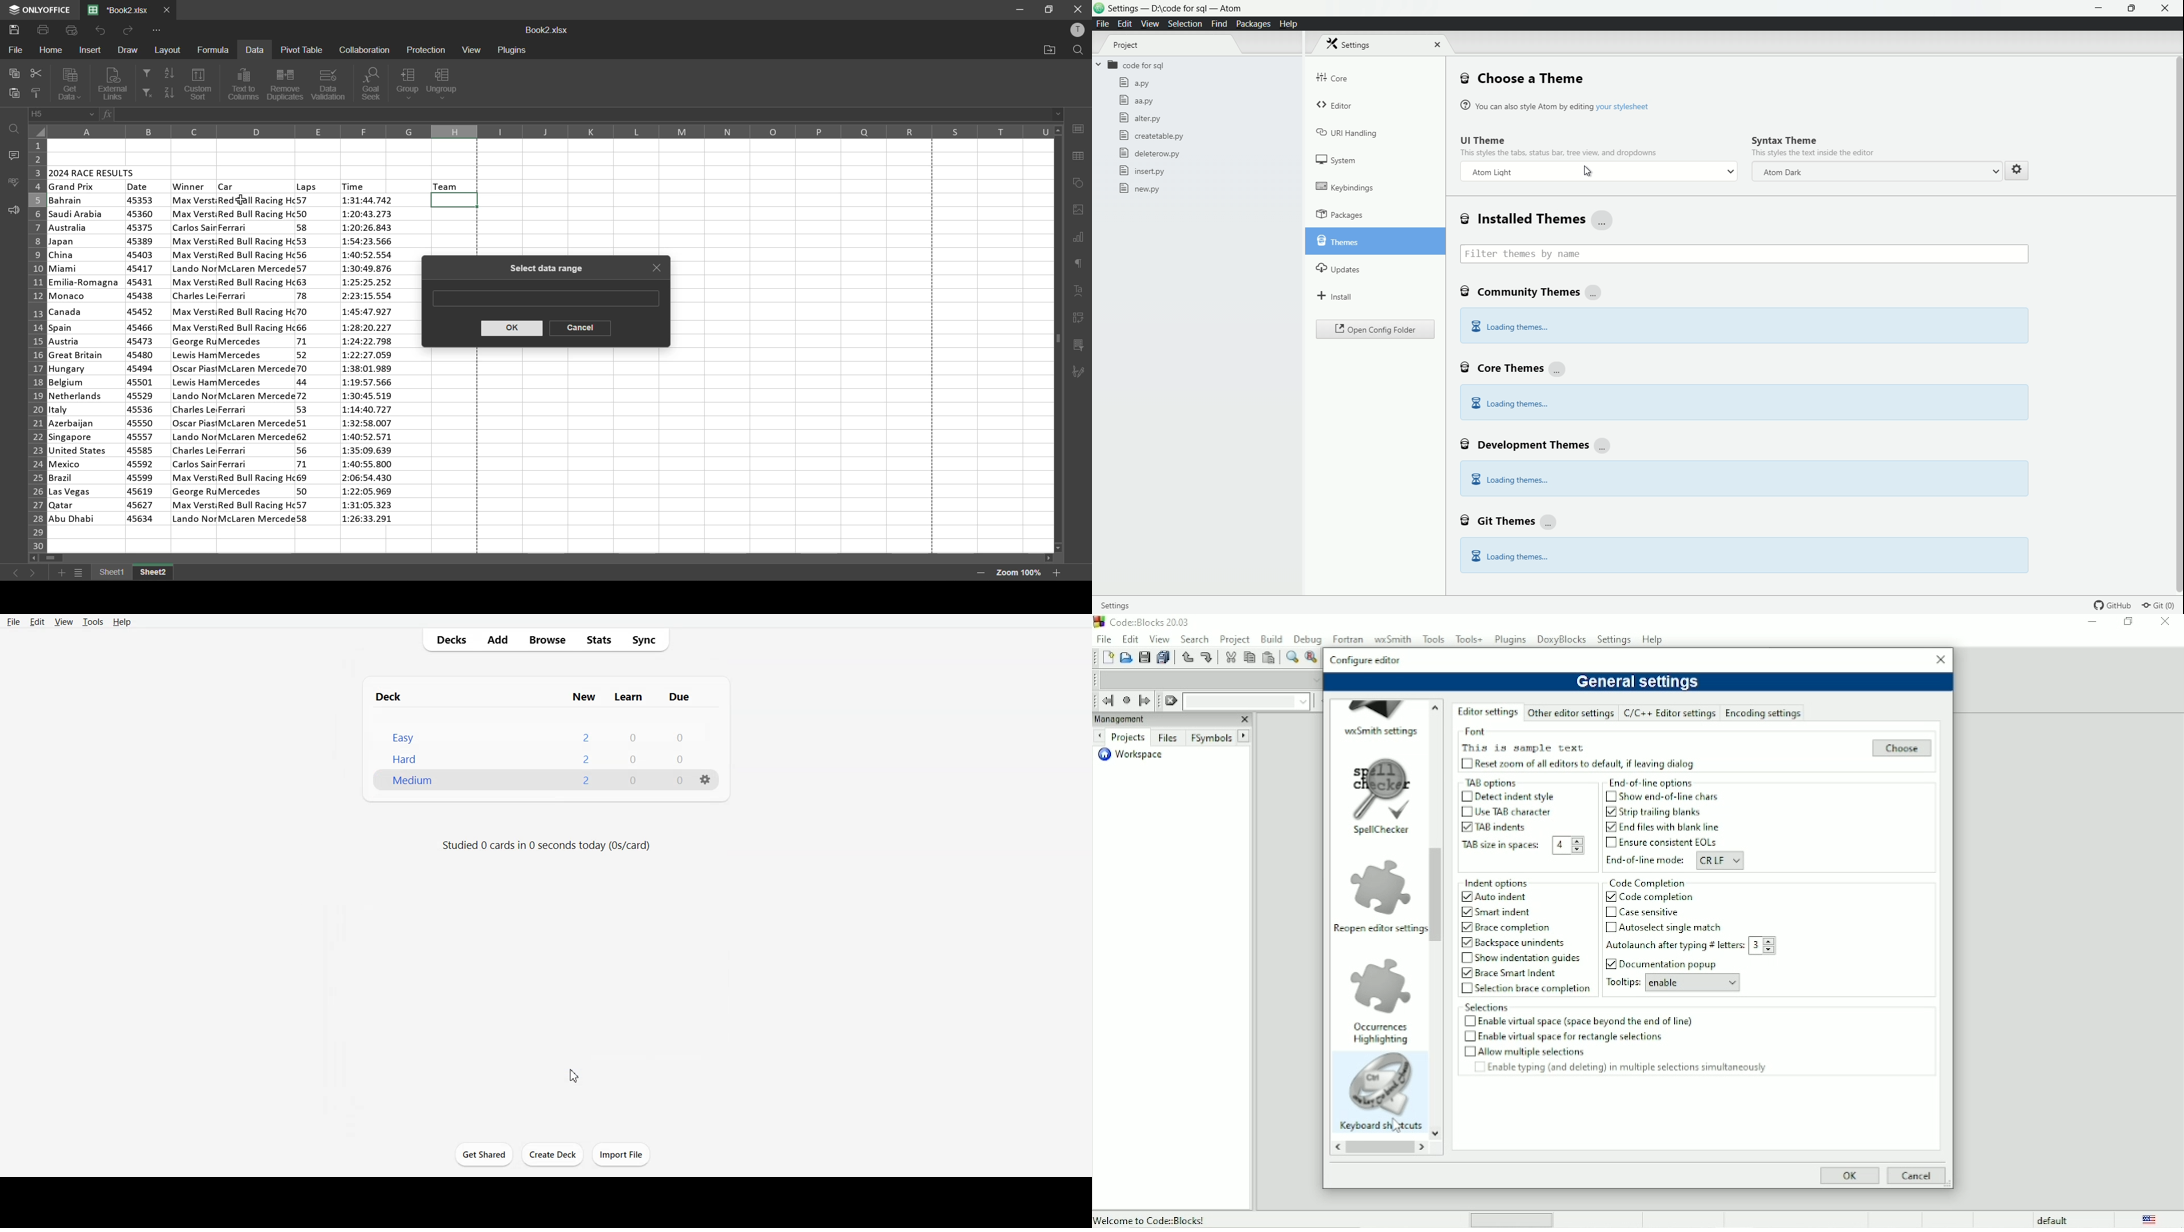  I want to click on draw, so click(129, 48).